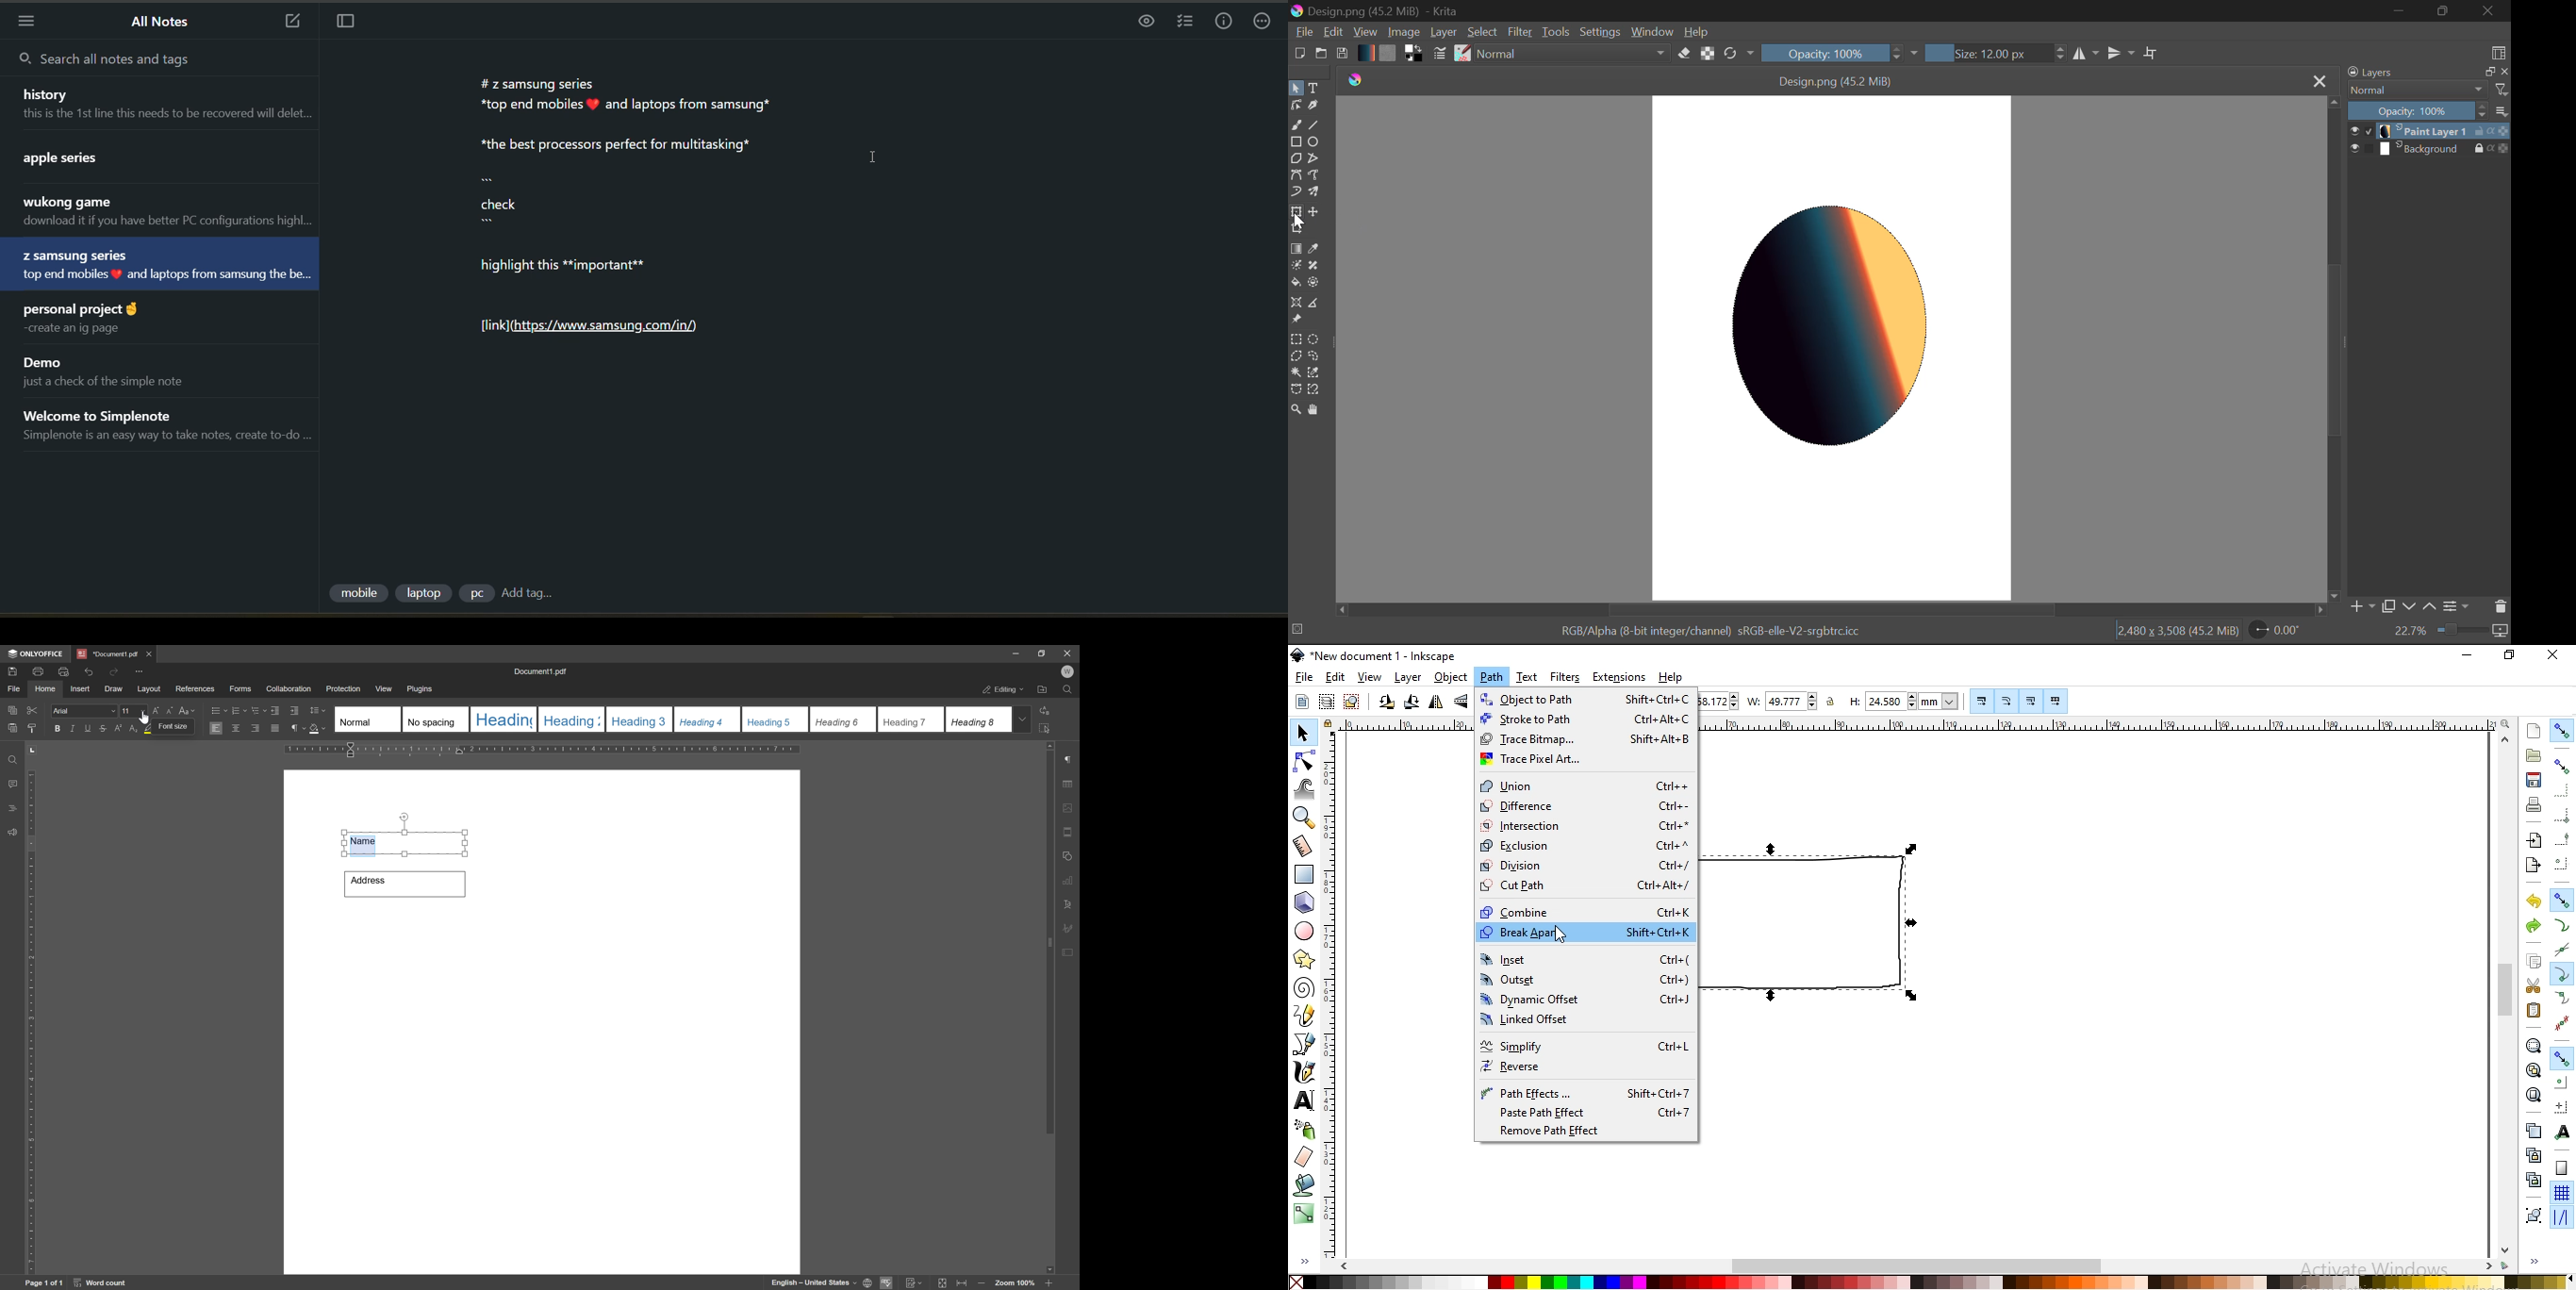 The image size is (2576, 1316). I want to click on protection, so click(344, 688).